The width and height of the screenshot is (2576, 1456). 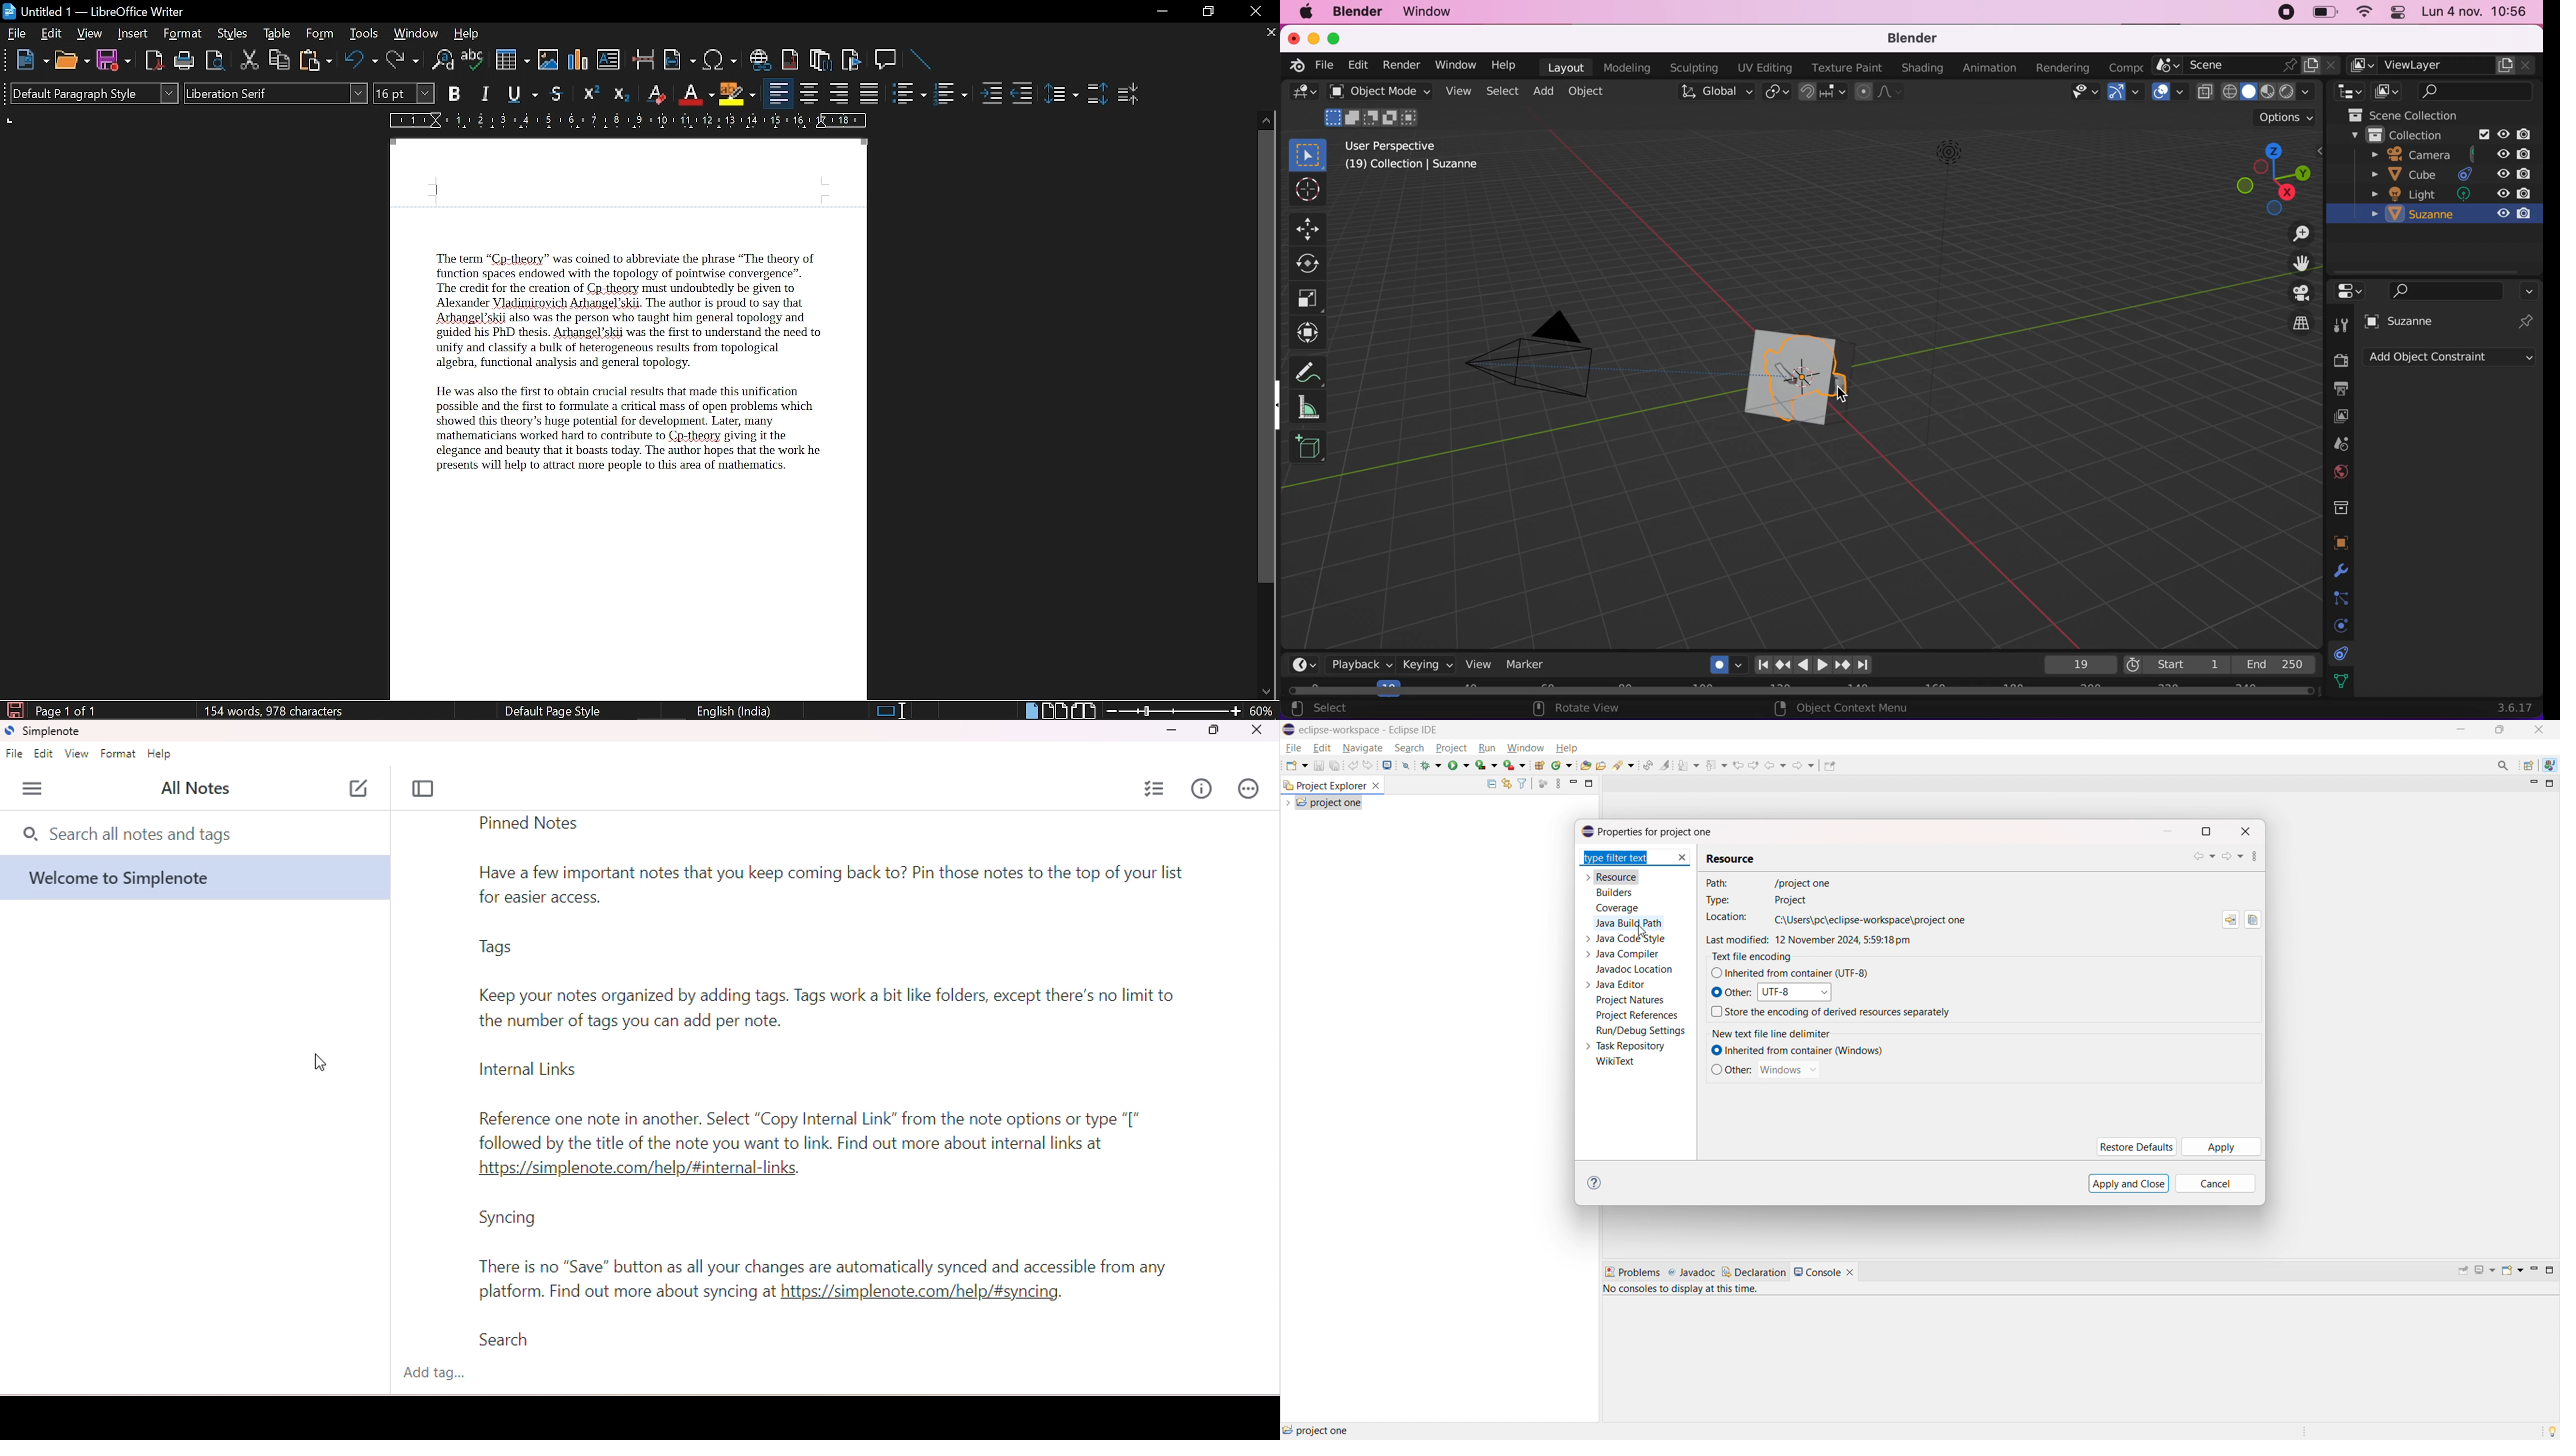 I want to click on Paste, so click(x=314, y=59).